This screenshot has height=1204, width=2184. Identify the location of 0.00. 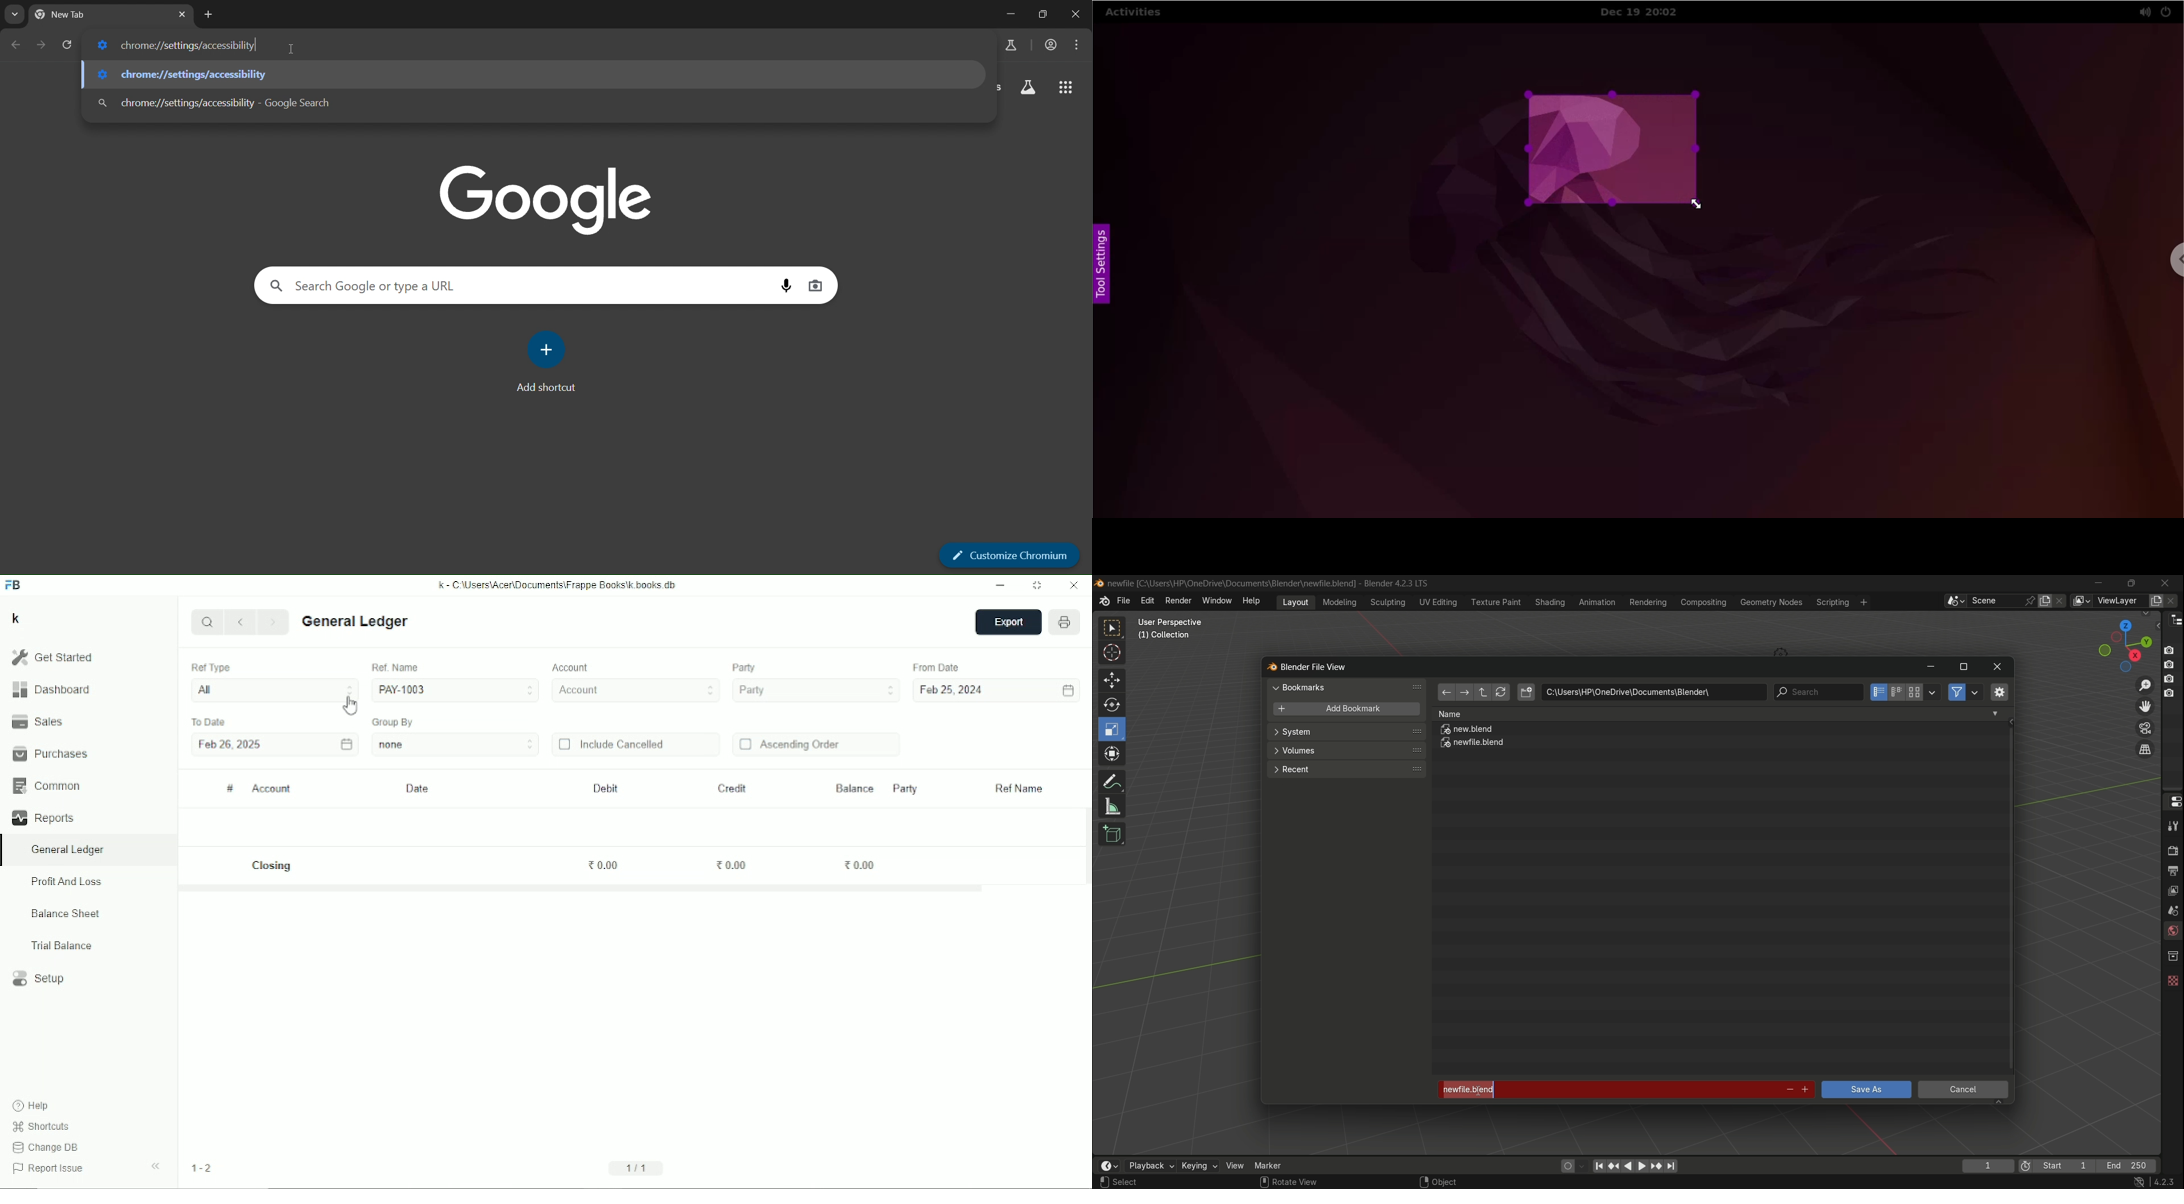
(732, 866).